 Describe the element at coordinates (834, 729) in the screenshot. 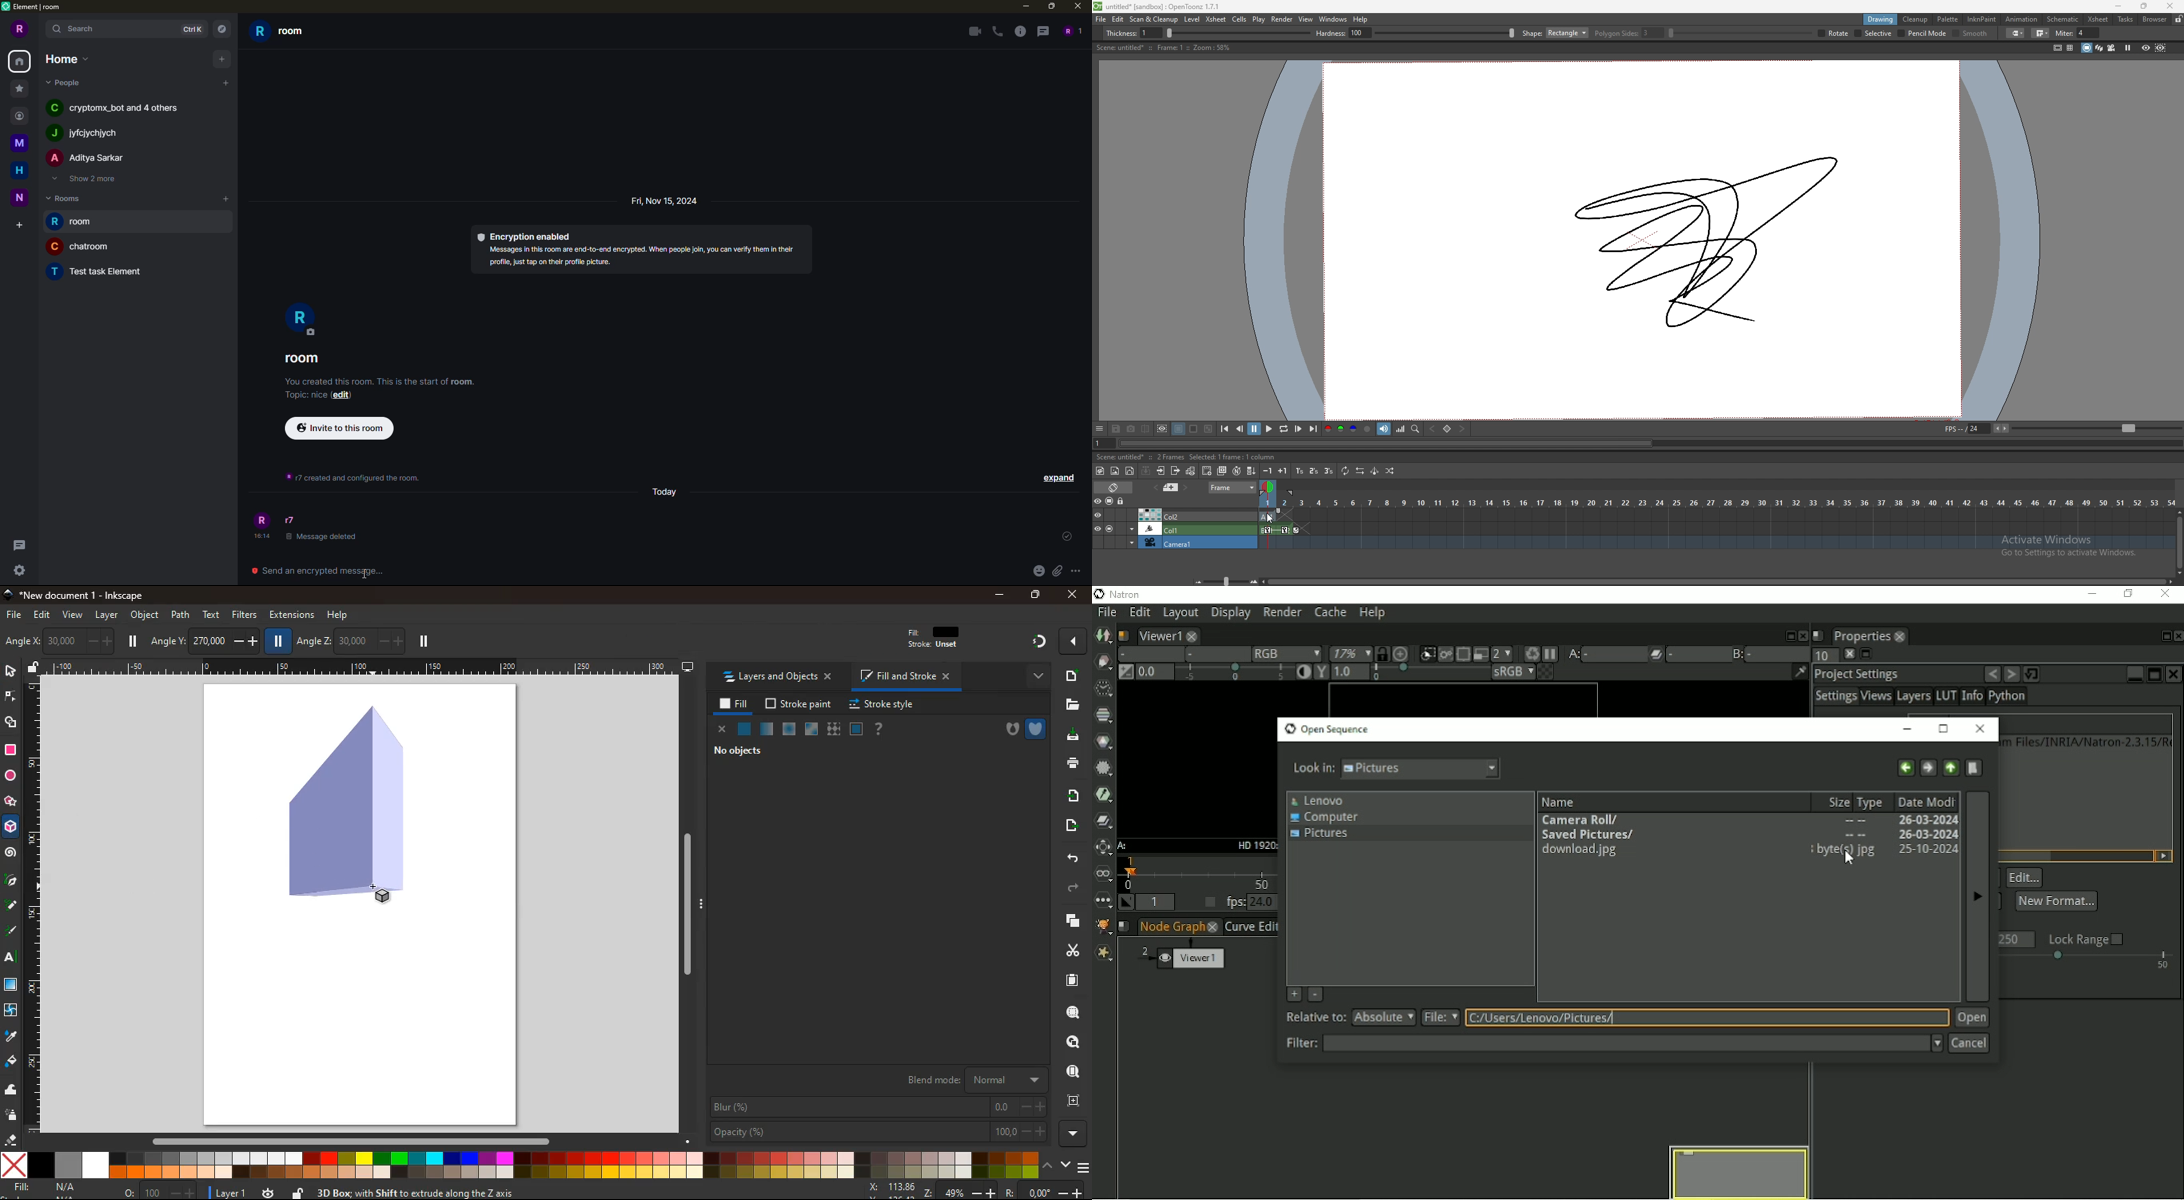

I see `texture` at that location.